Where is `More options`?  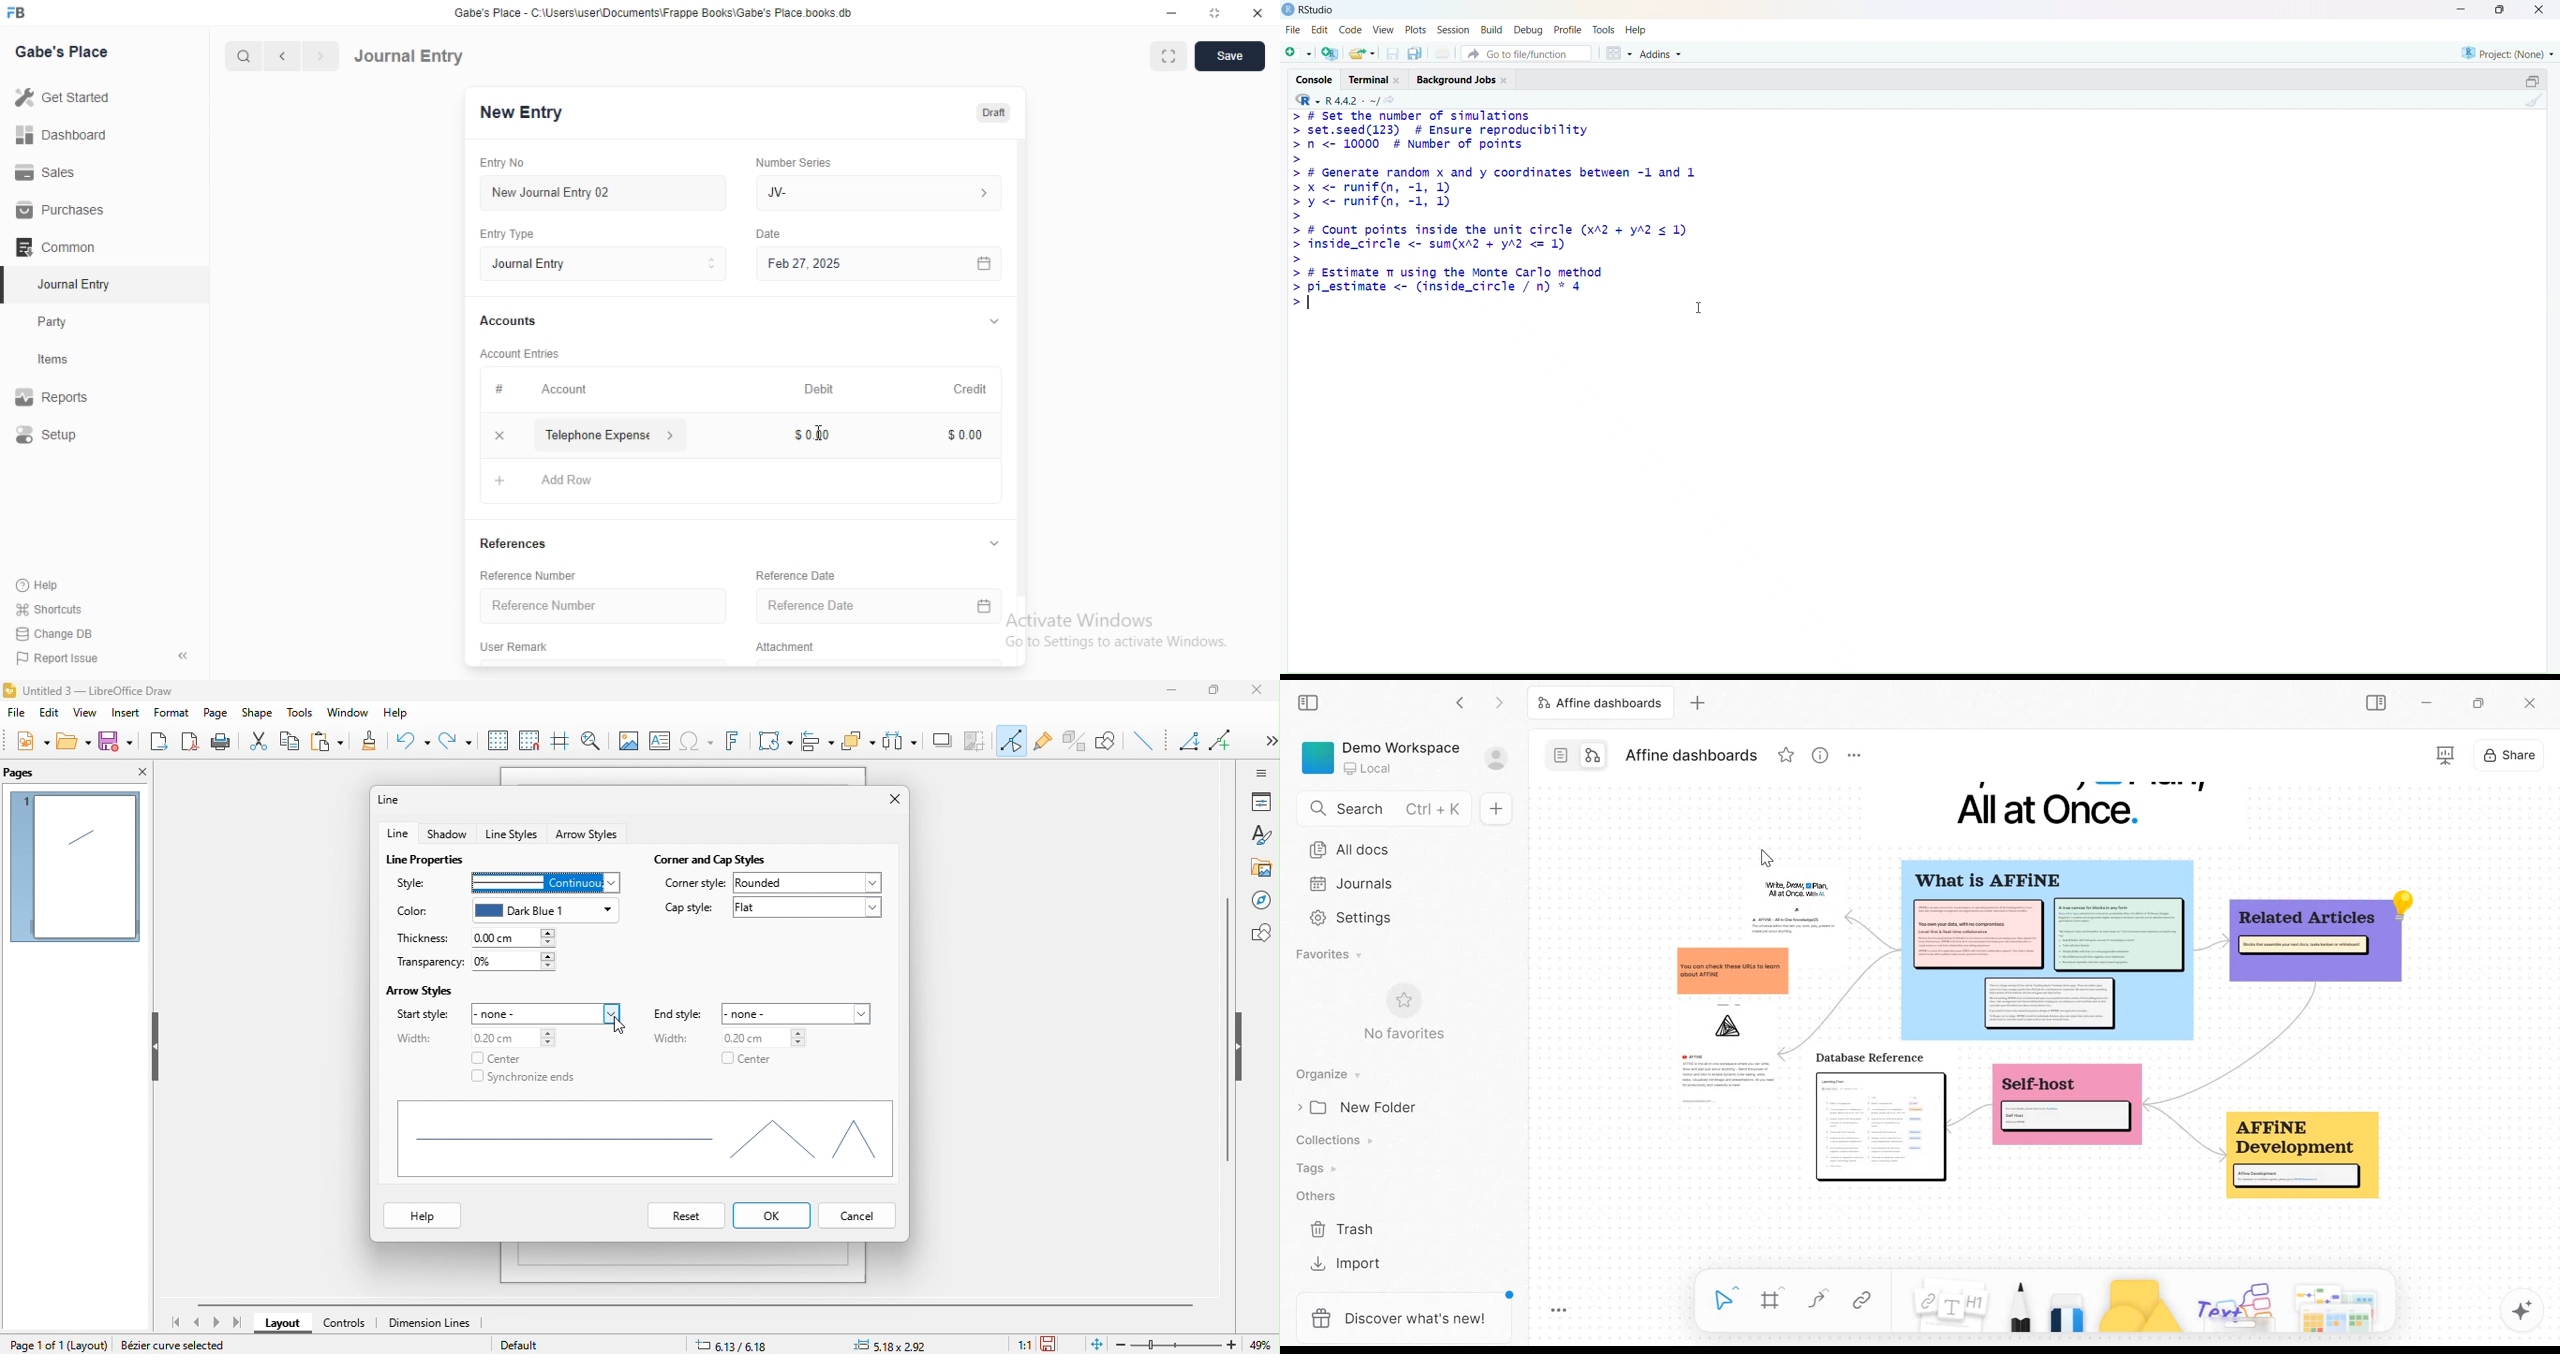 More options is located at coordinates (1857, 757).